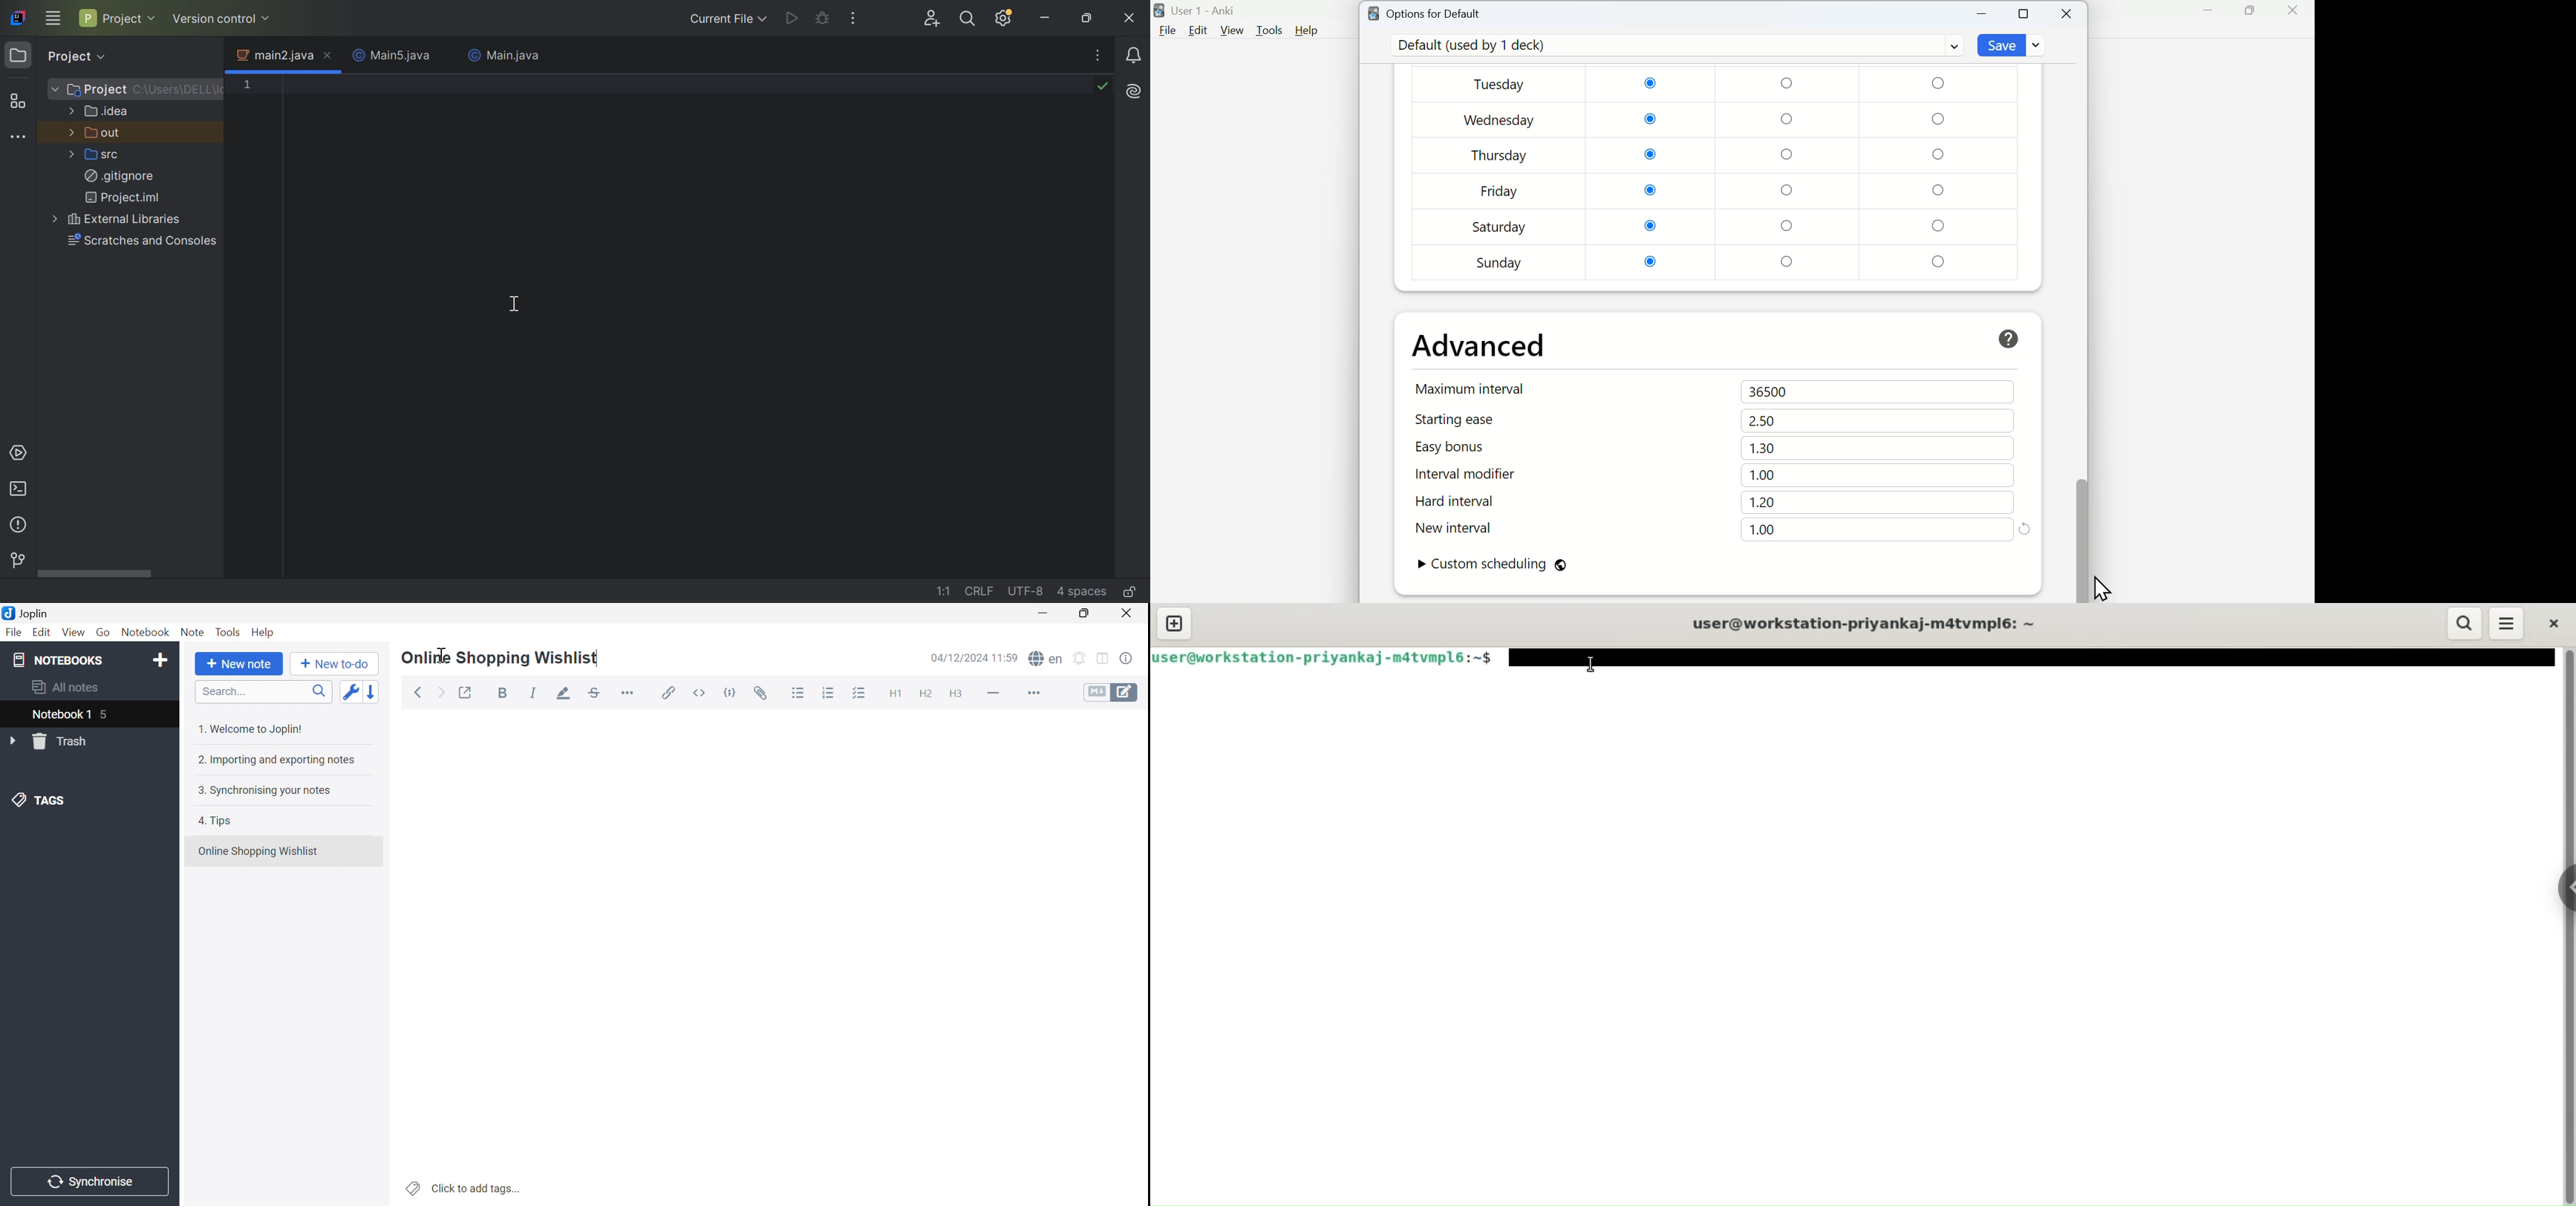 The image size is (2576, 1232). I want to click on Trash, so click(64, 742).